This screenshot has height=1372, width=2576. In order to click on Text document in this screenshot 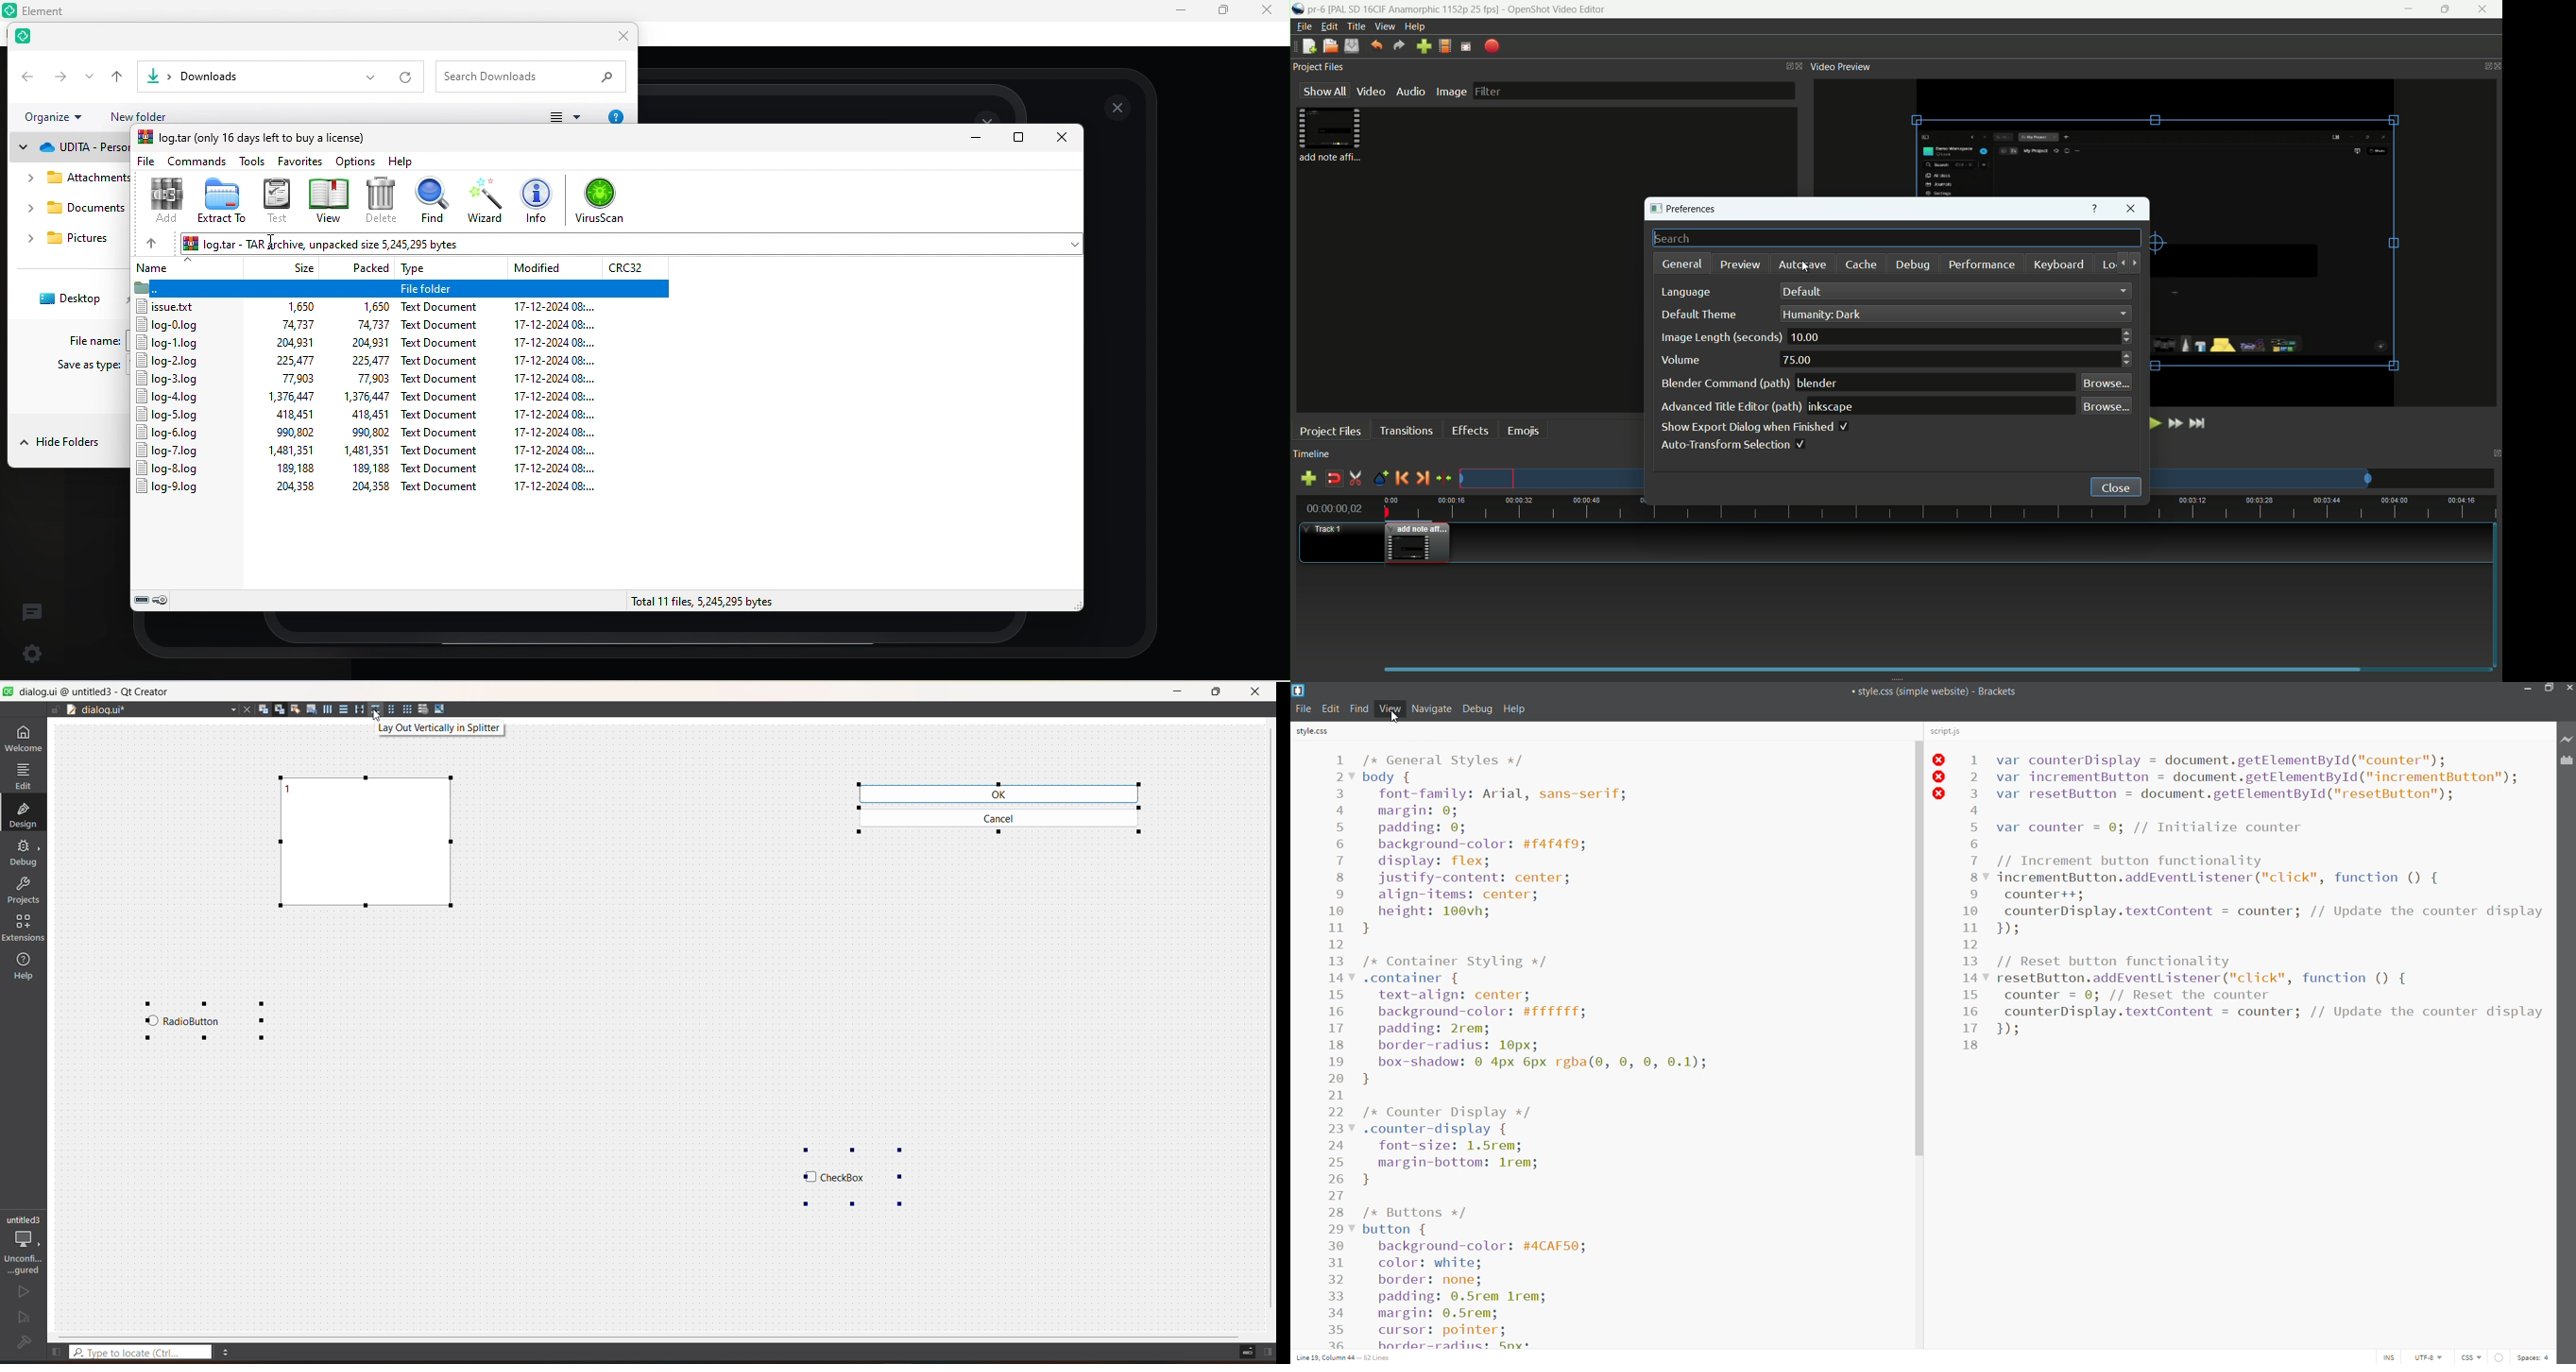, I will do `click(440, 467)`.